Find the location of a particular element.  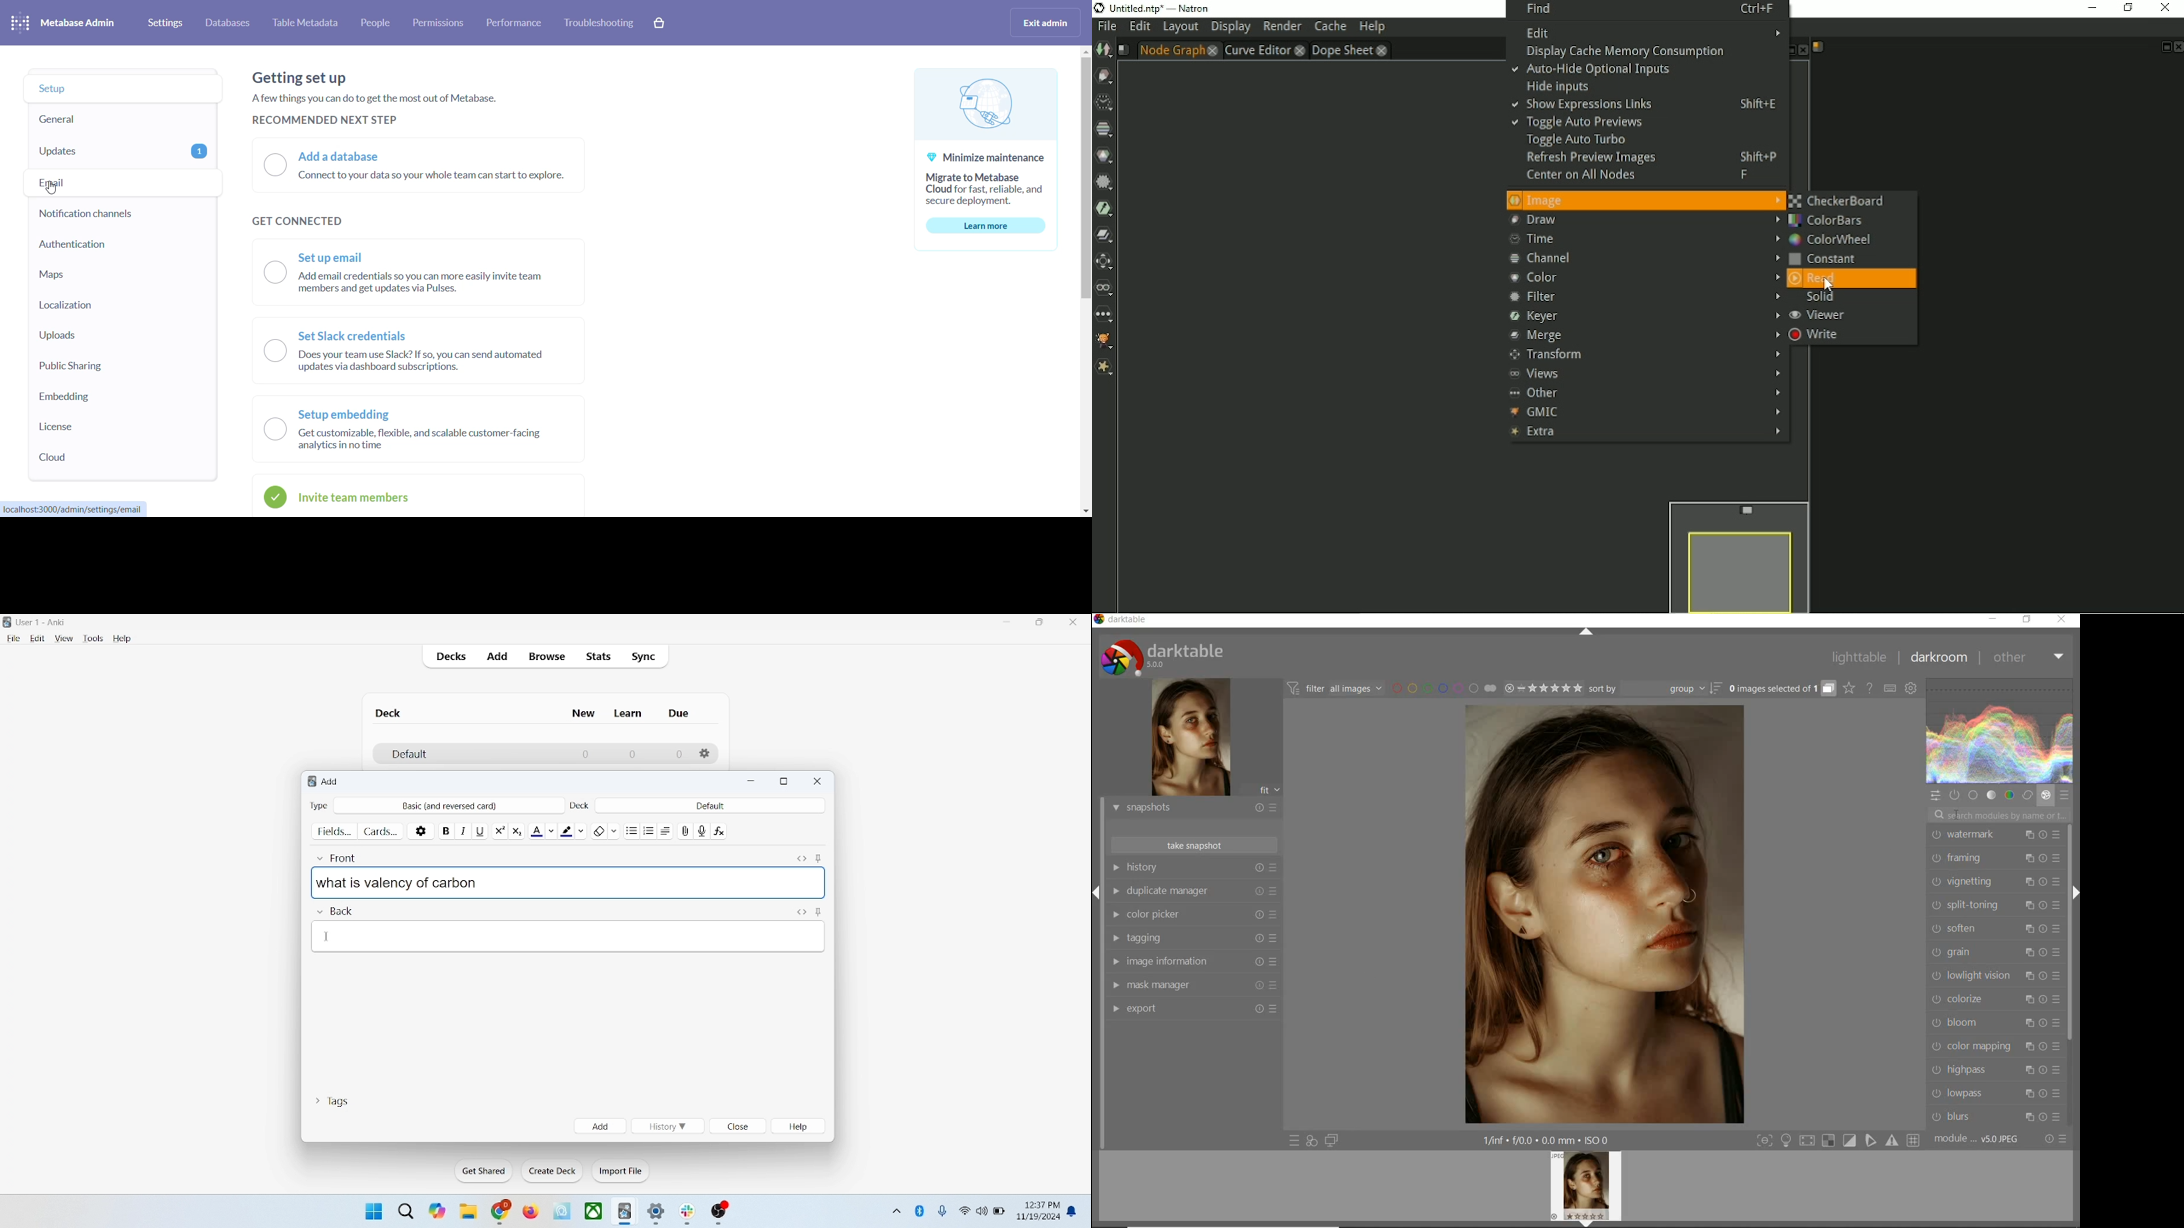

base is located at coordinates (1973, 795).